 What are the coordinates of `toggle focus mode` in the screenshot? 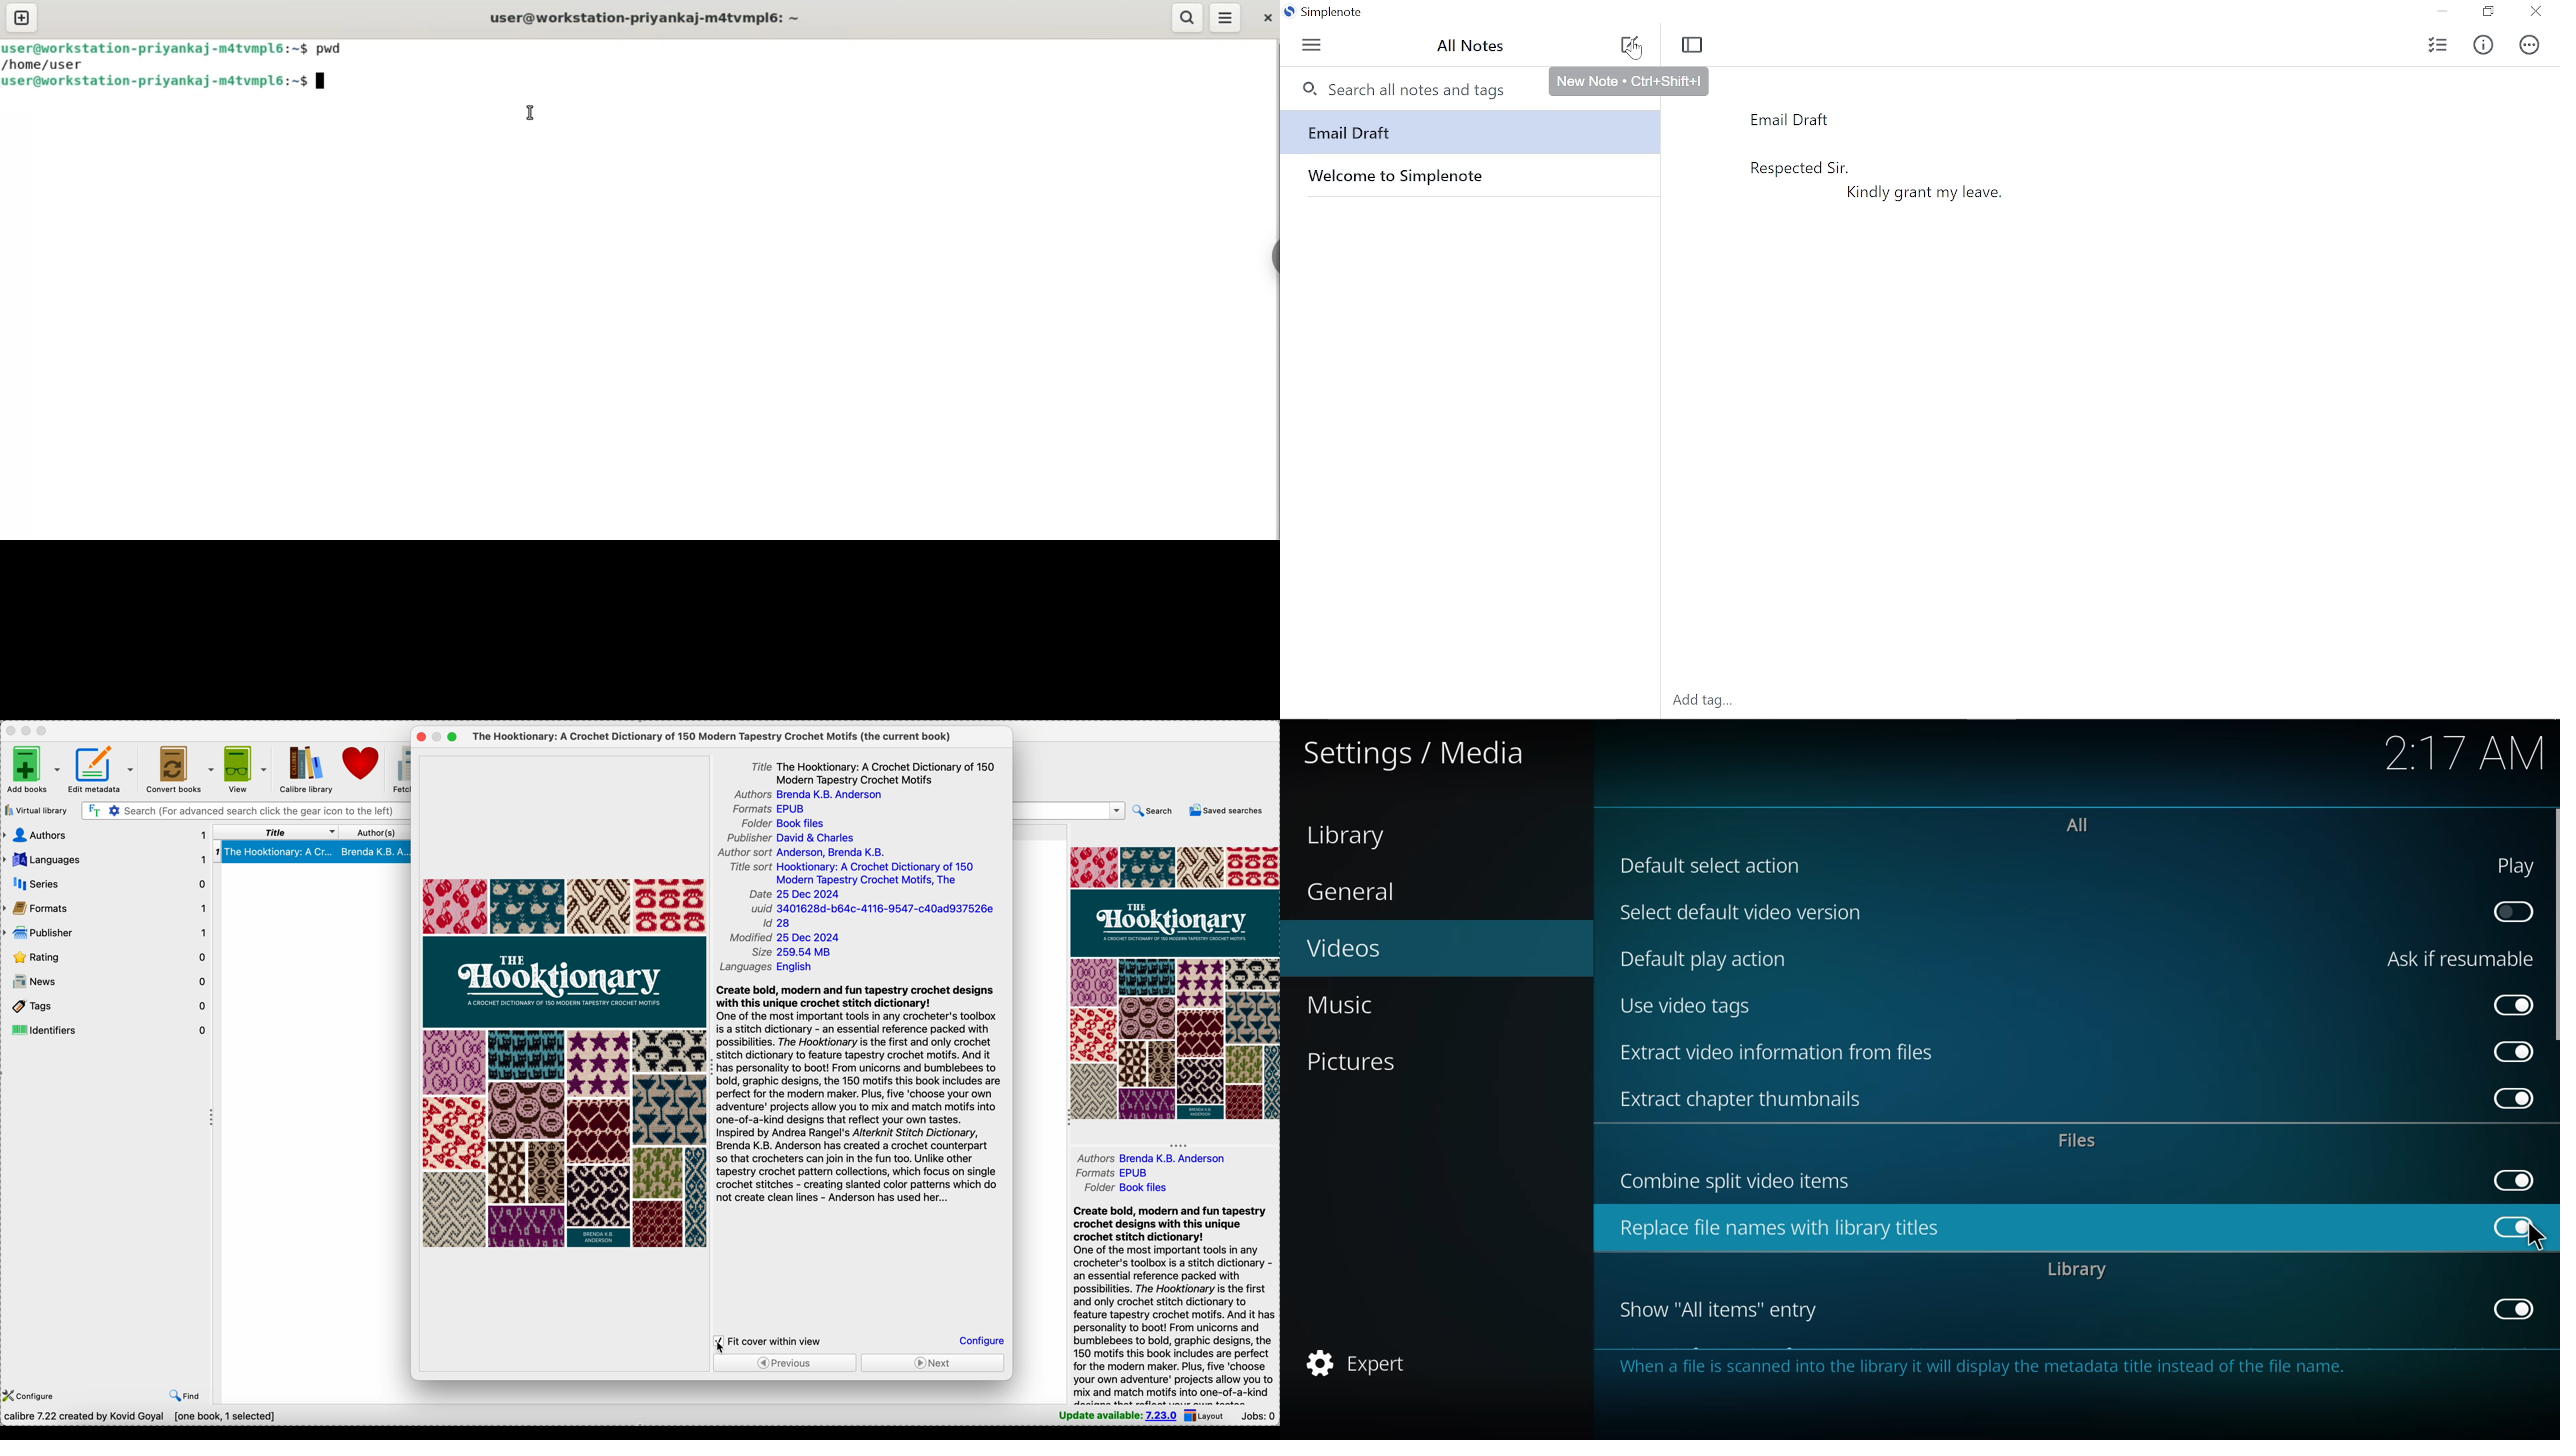 It's located at (1694, 44).